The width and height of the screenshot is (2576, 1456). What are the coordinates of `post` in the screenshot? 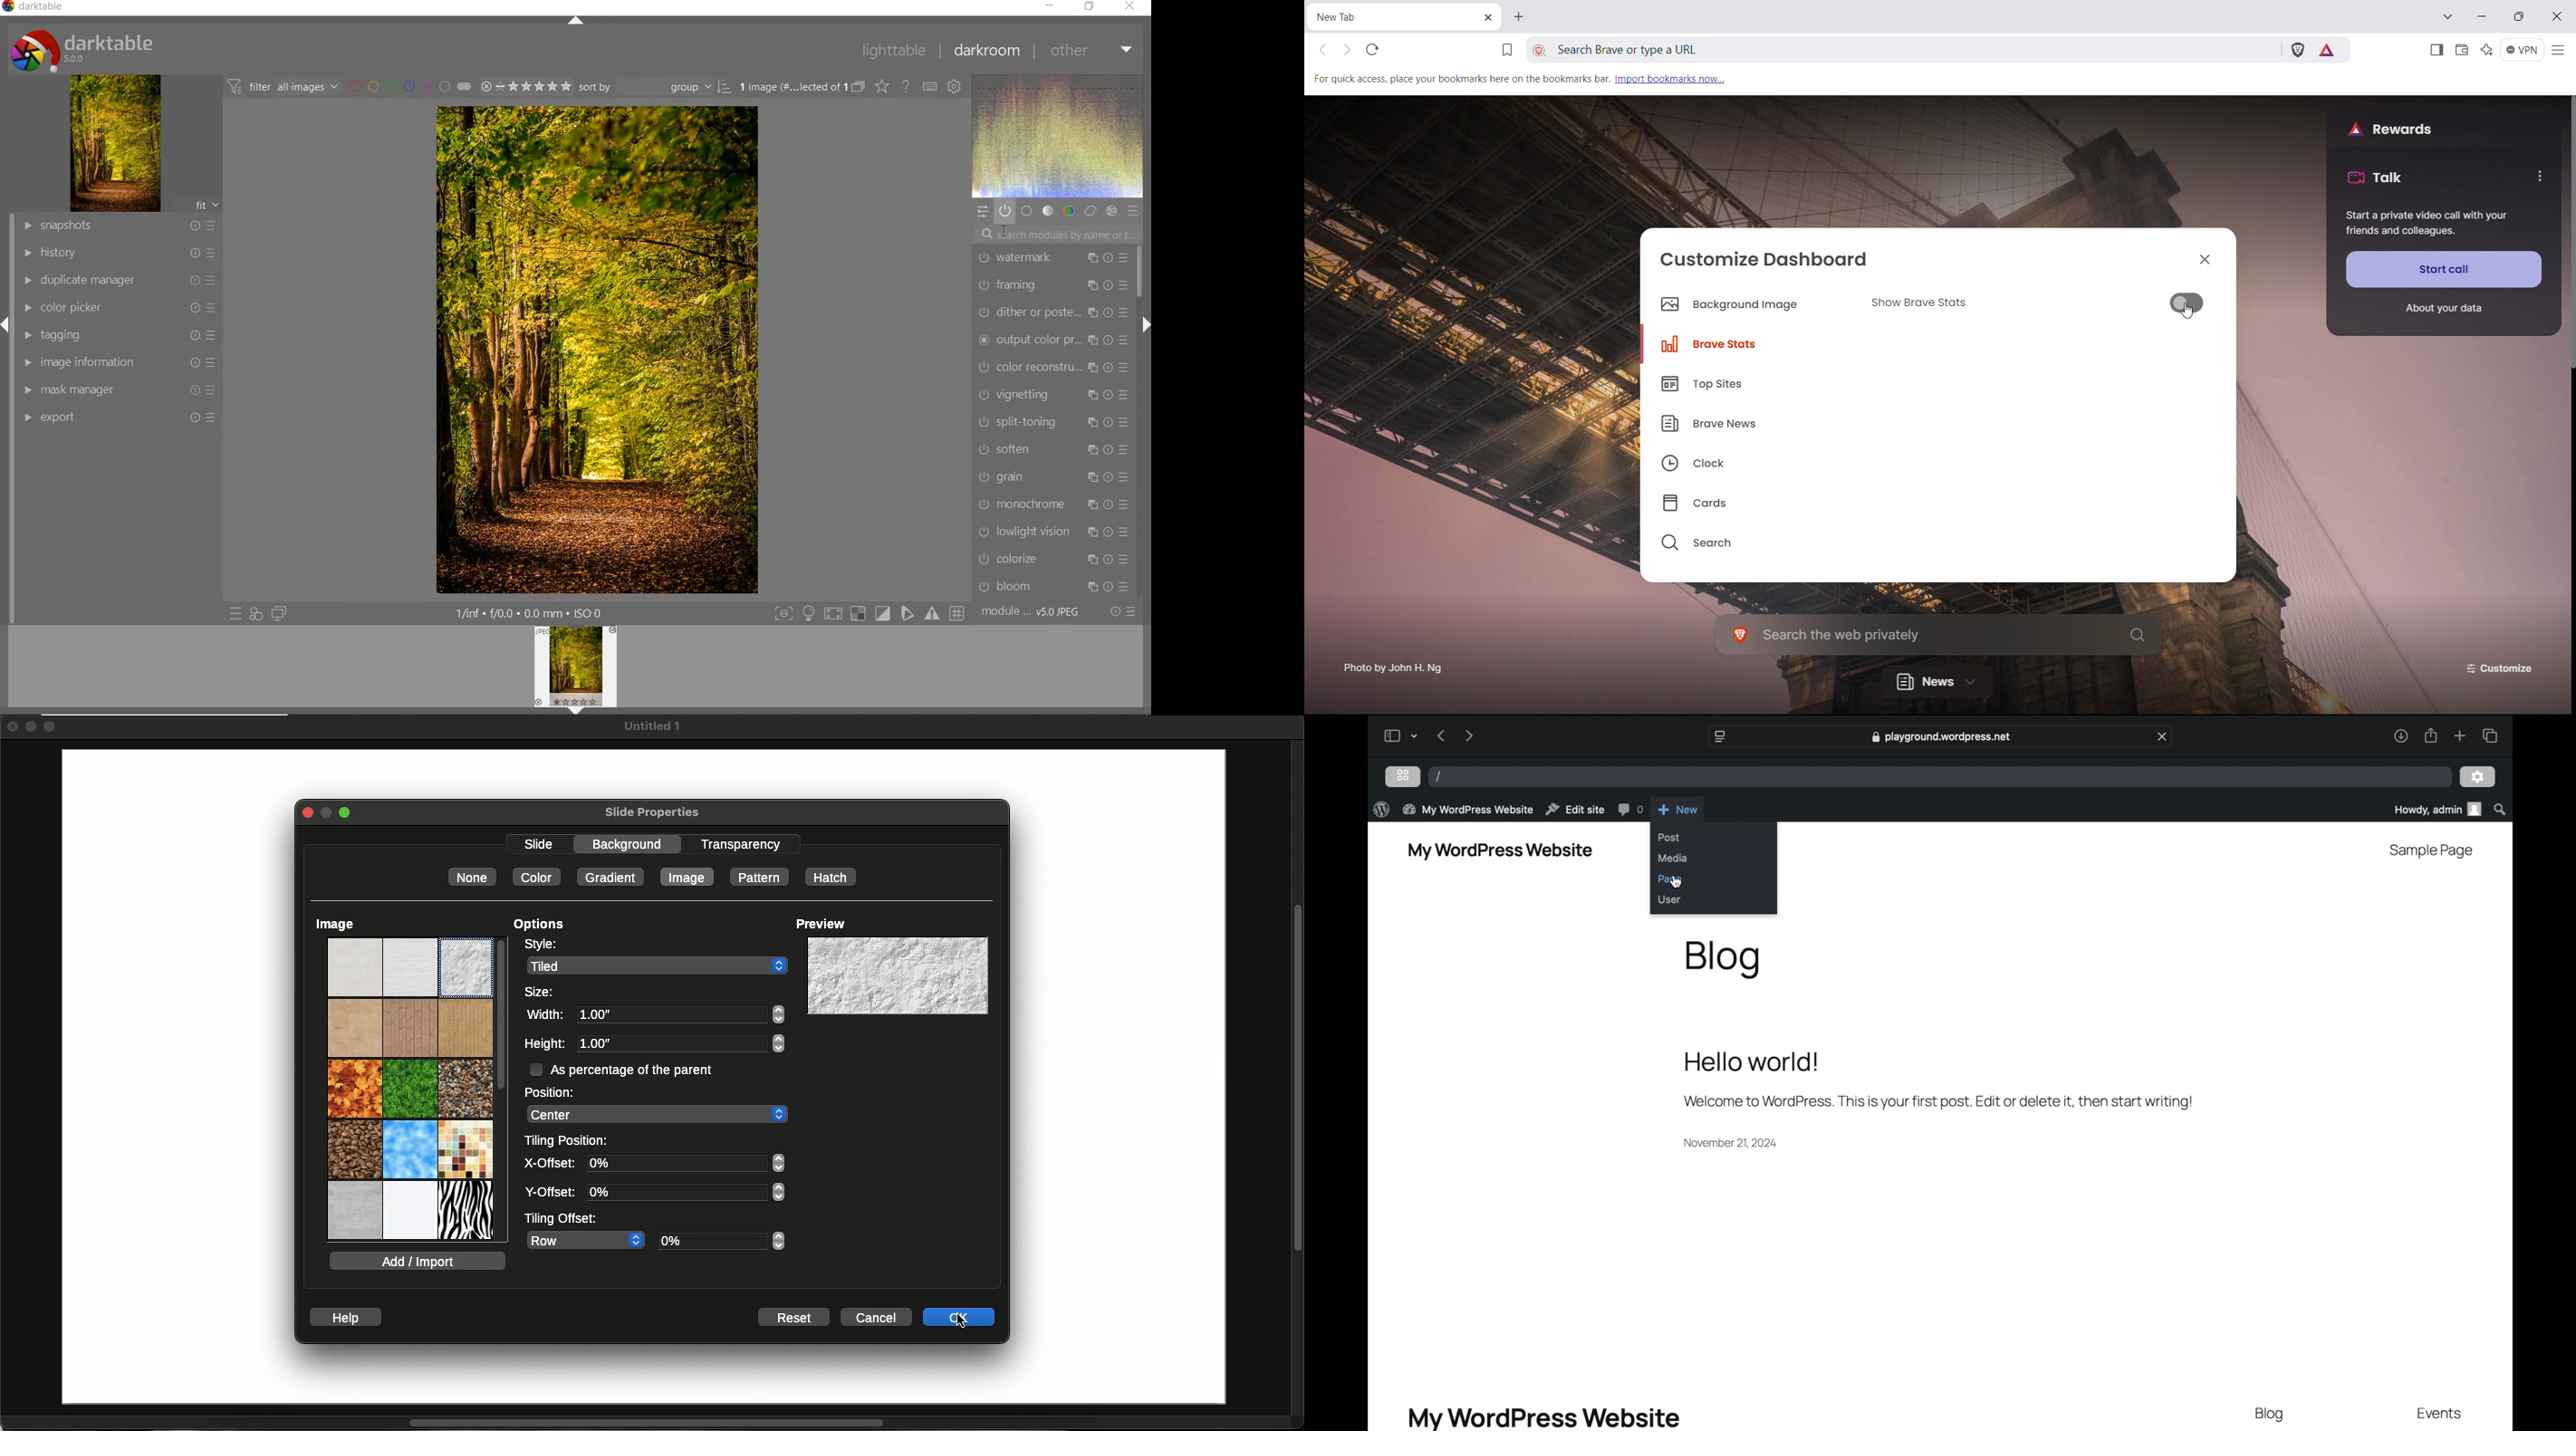 It's located at (1669, 837).